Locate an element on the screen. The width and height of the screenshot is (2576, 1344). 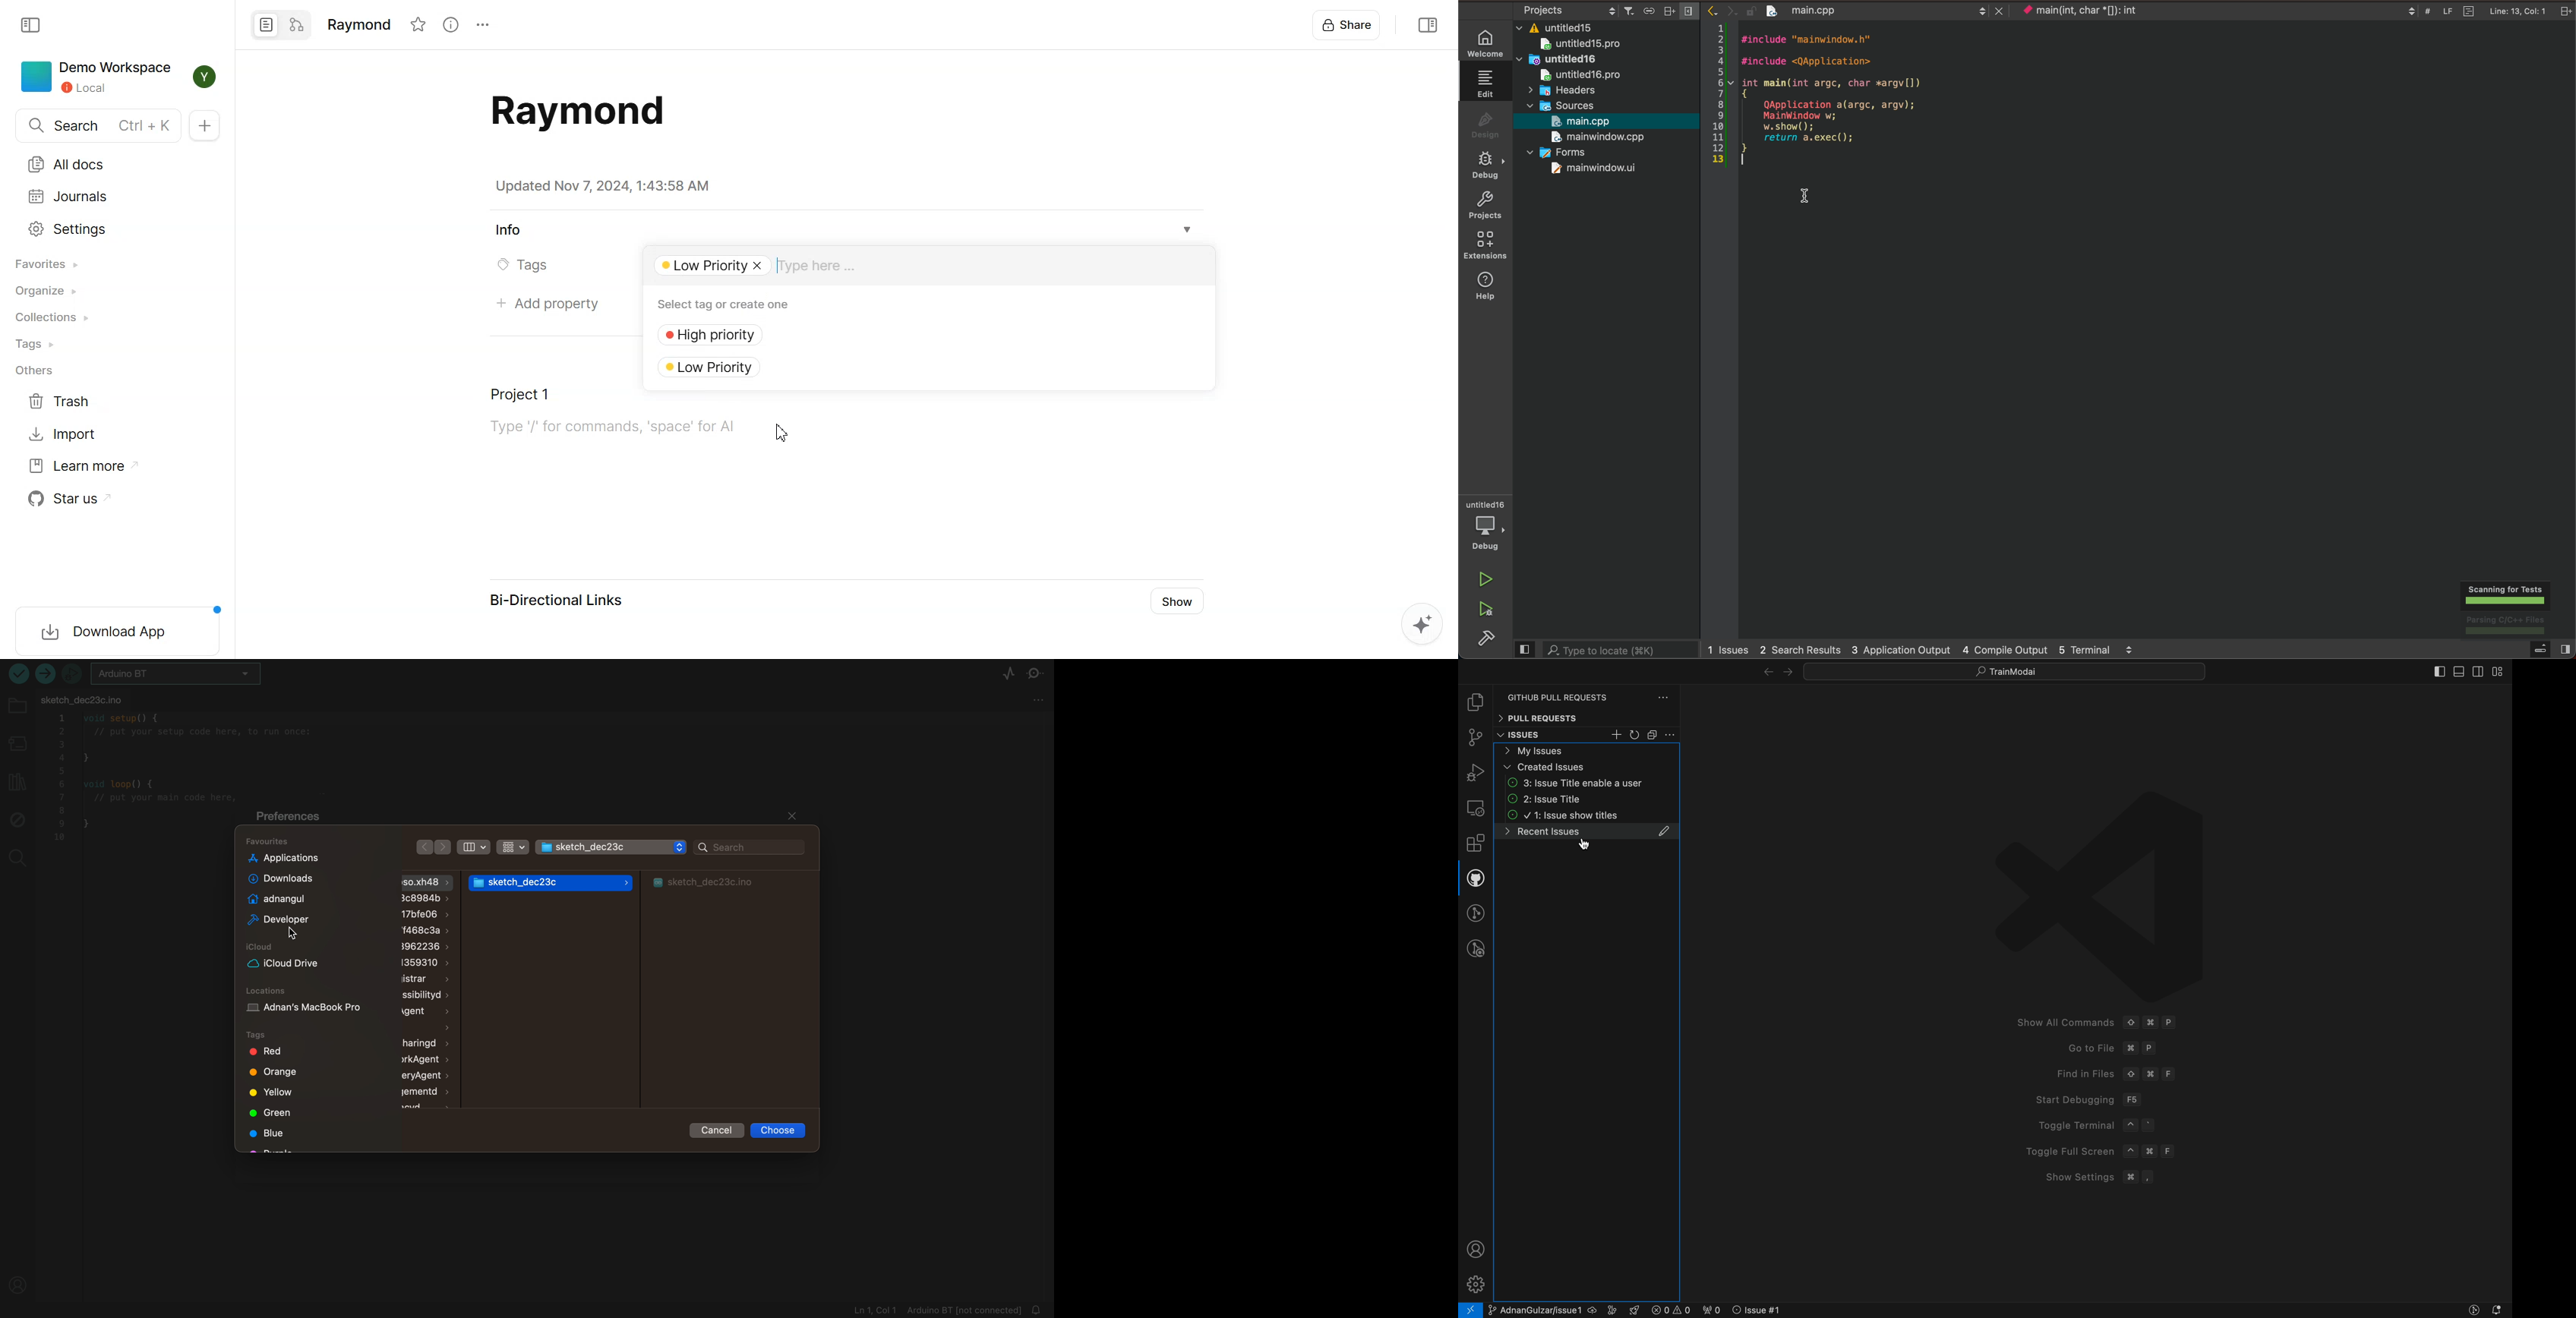
profile is located at coordinates (1473, 1249).